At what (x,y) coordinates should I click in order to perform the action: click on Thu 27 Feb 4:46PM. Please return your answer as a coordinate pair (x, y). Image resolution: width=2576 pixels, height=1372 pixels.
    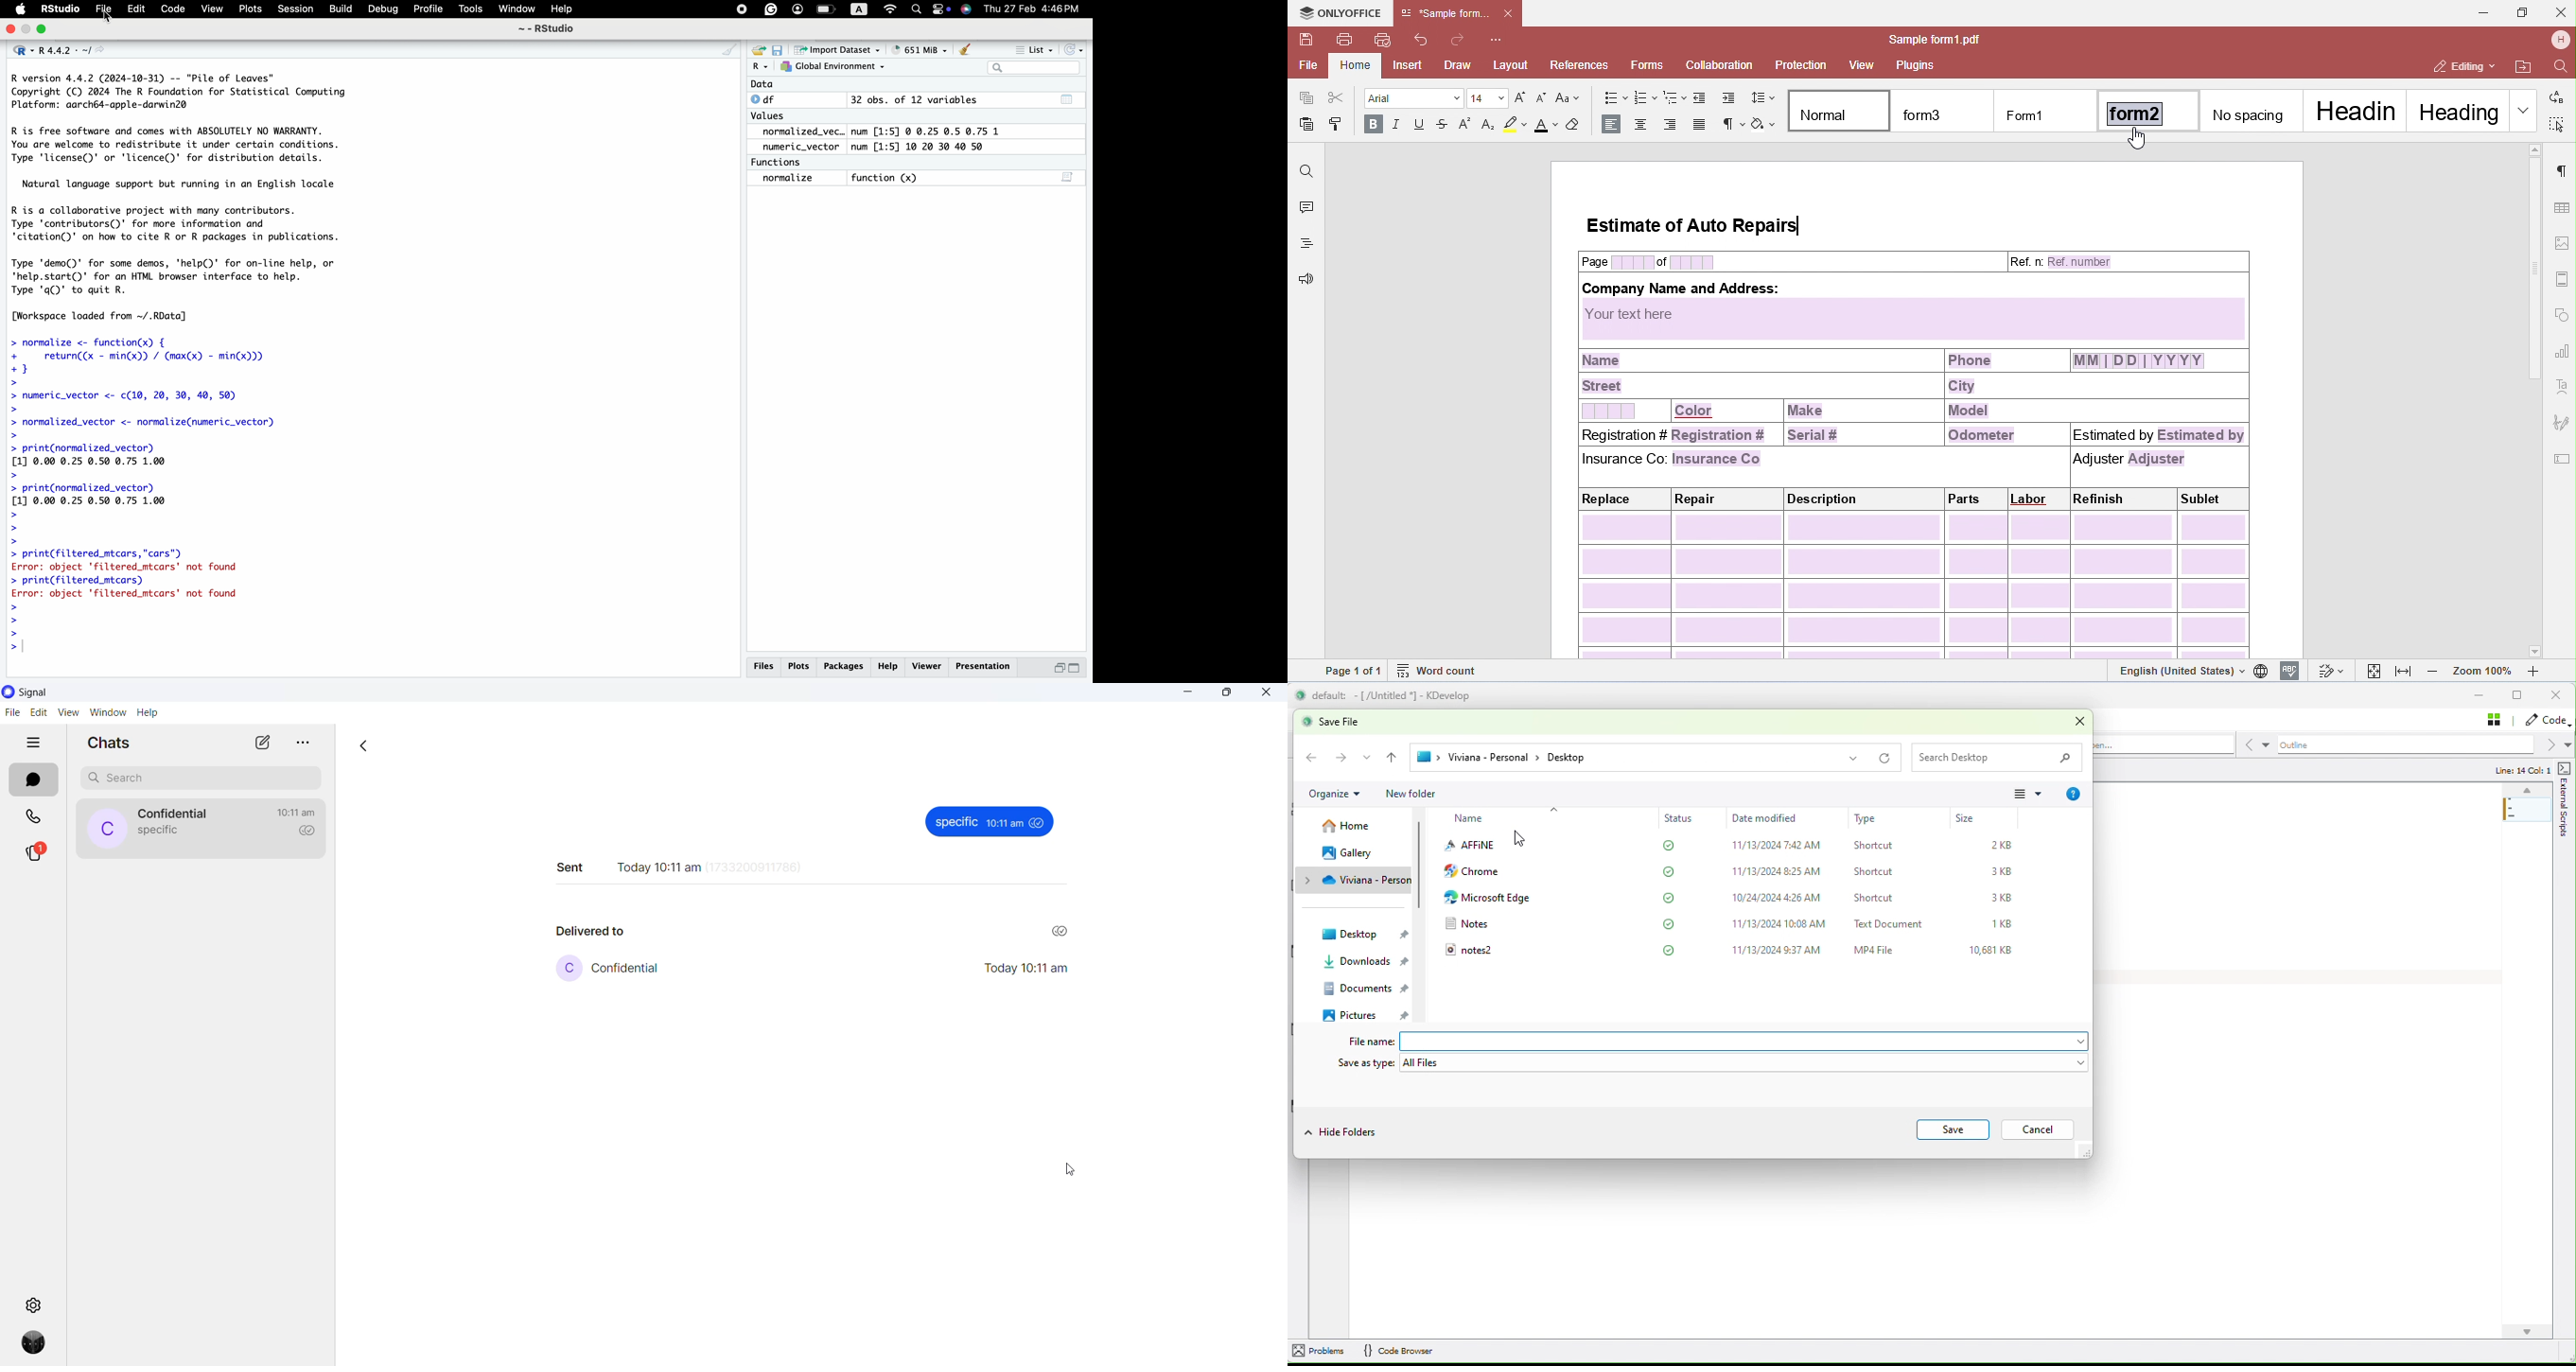
    Looking at the image, I should click on (1033, 9).